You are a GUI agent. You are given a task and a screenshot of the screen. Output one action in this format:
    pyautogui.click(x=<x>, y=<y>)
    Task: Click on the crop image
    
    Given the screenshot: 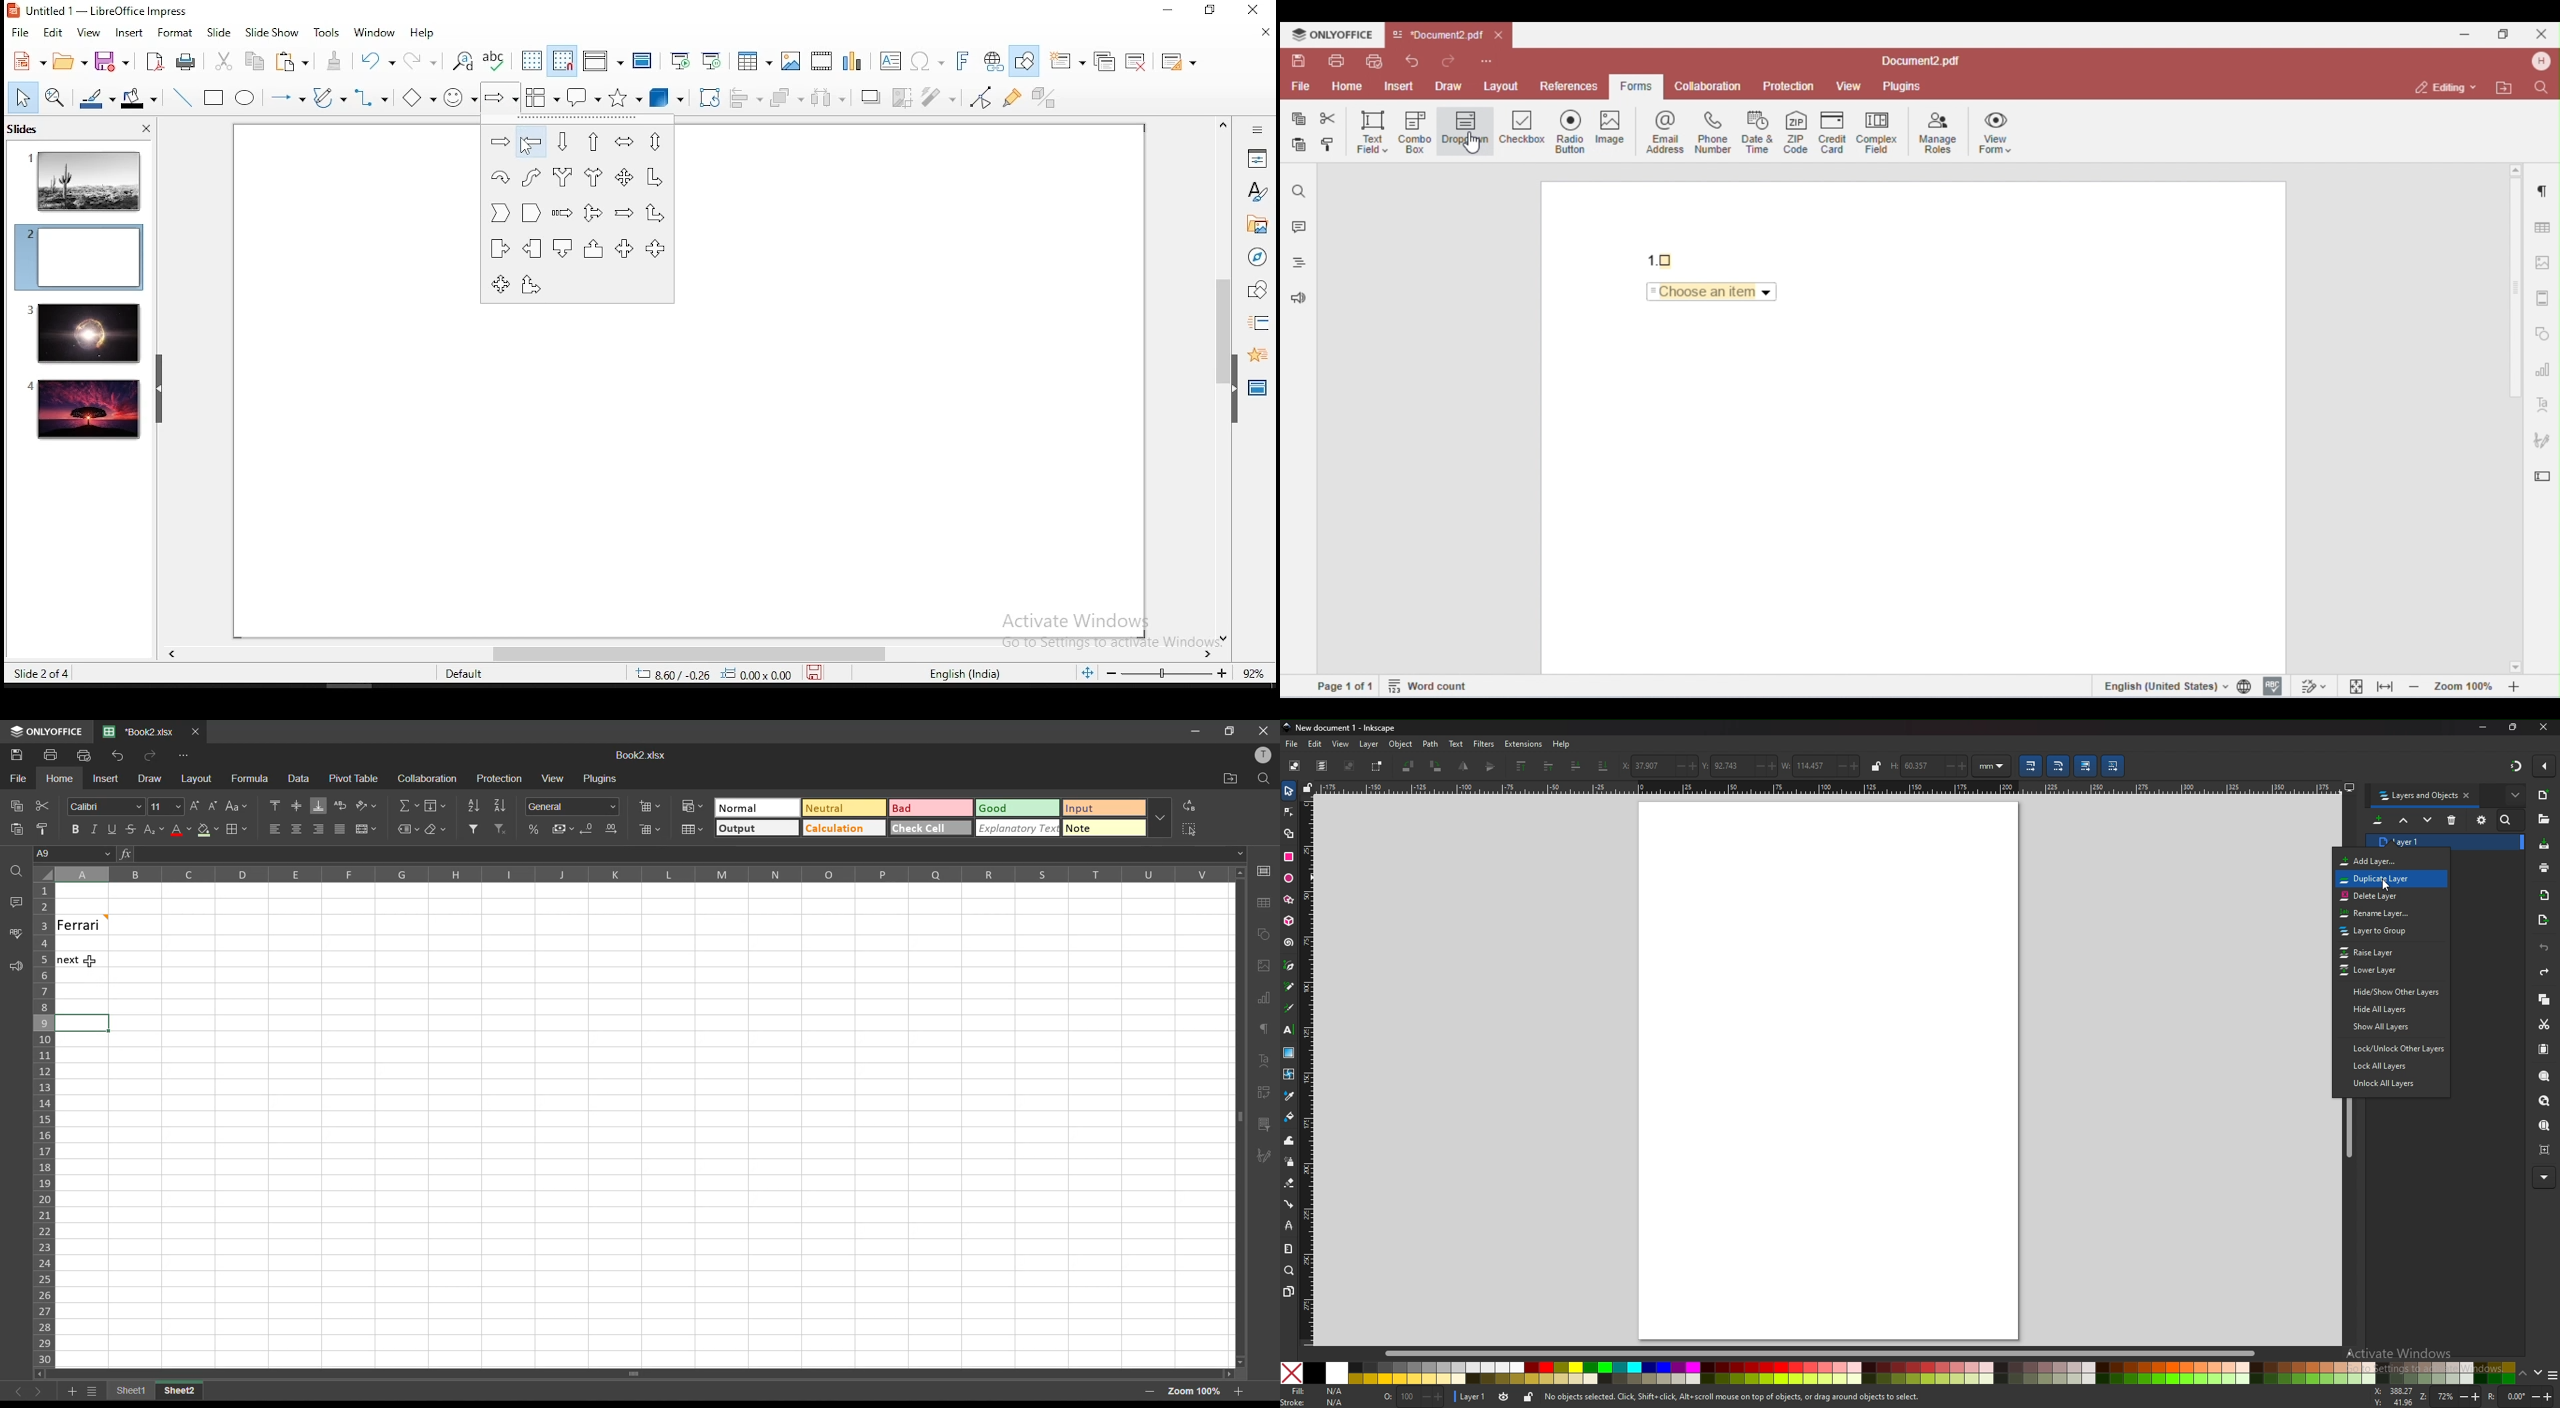 What is the action you would take?
    pyautogui.click(x=906, y=96)
    